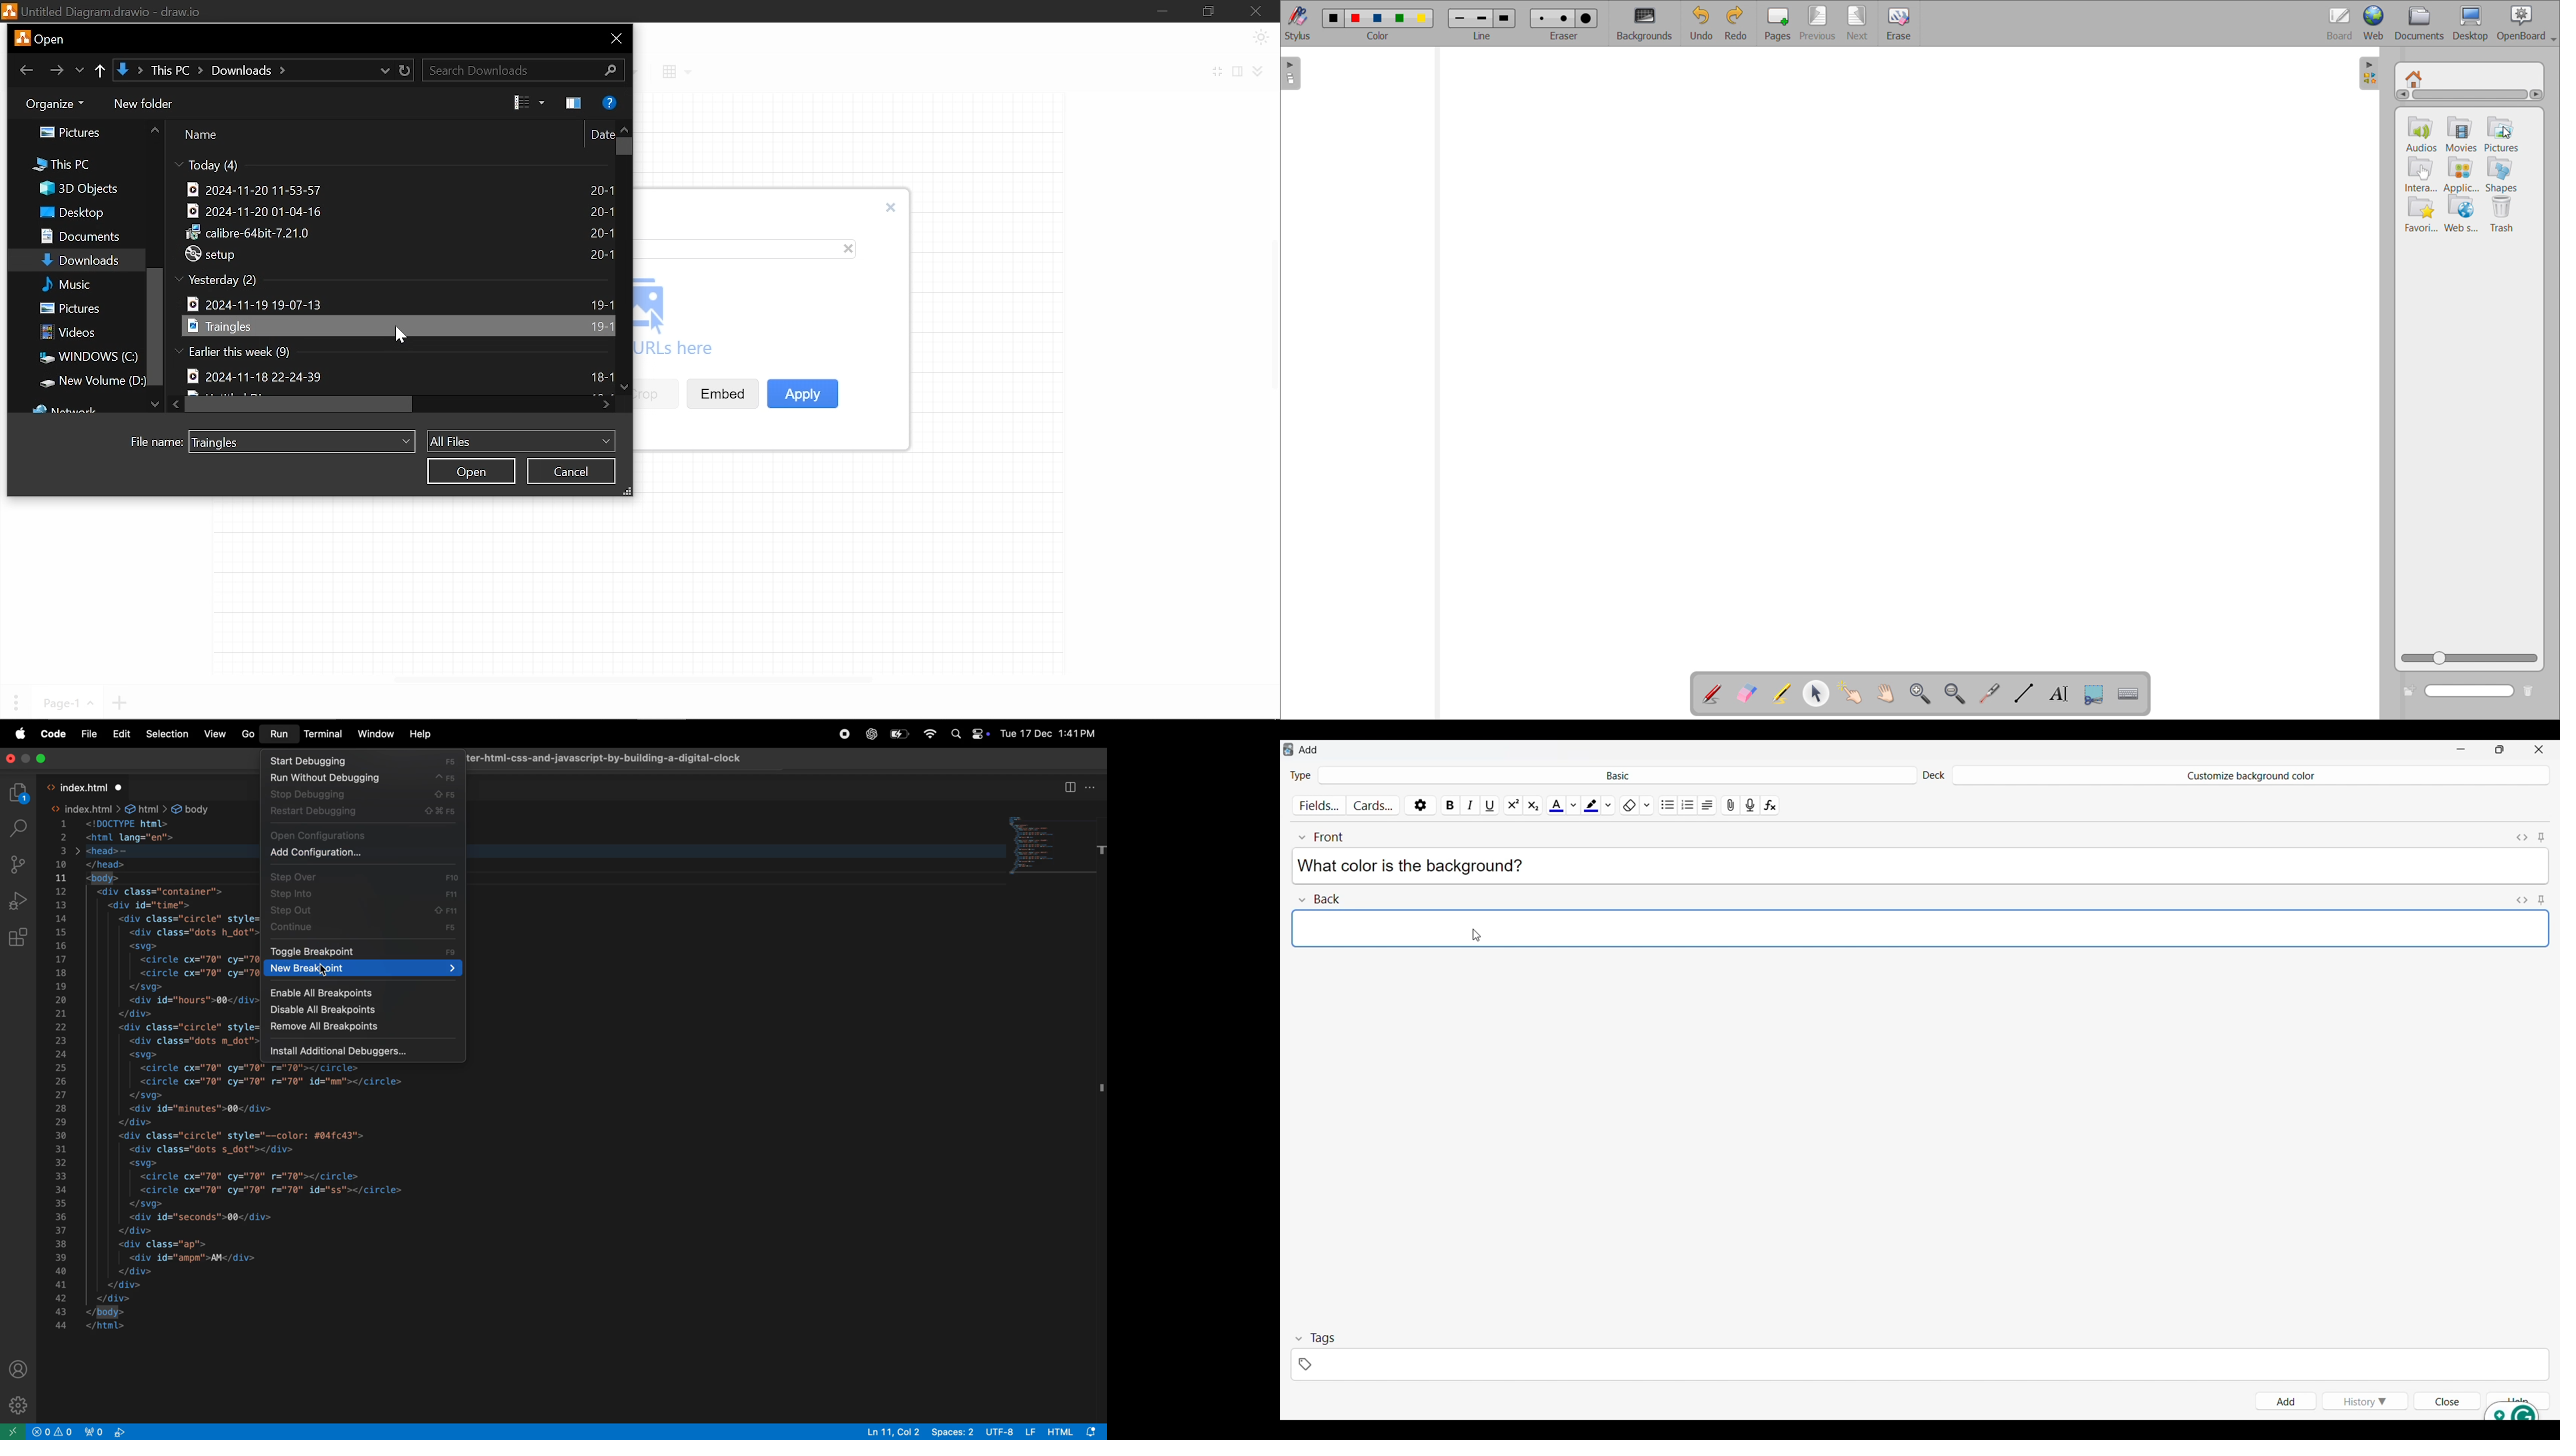 This screenshot has width=2576, height=1456. What do you see at coordinates (399, 334) in the screenshot?
I see `cursor` at bounding box center [399, 334].